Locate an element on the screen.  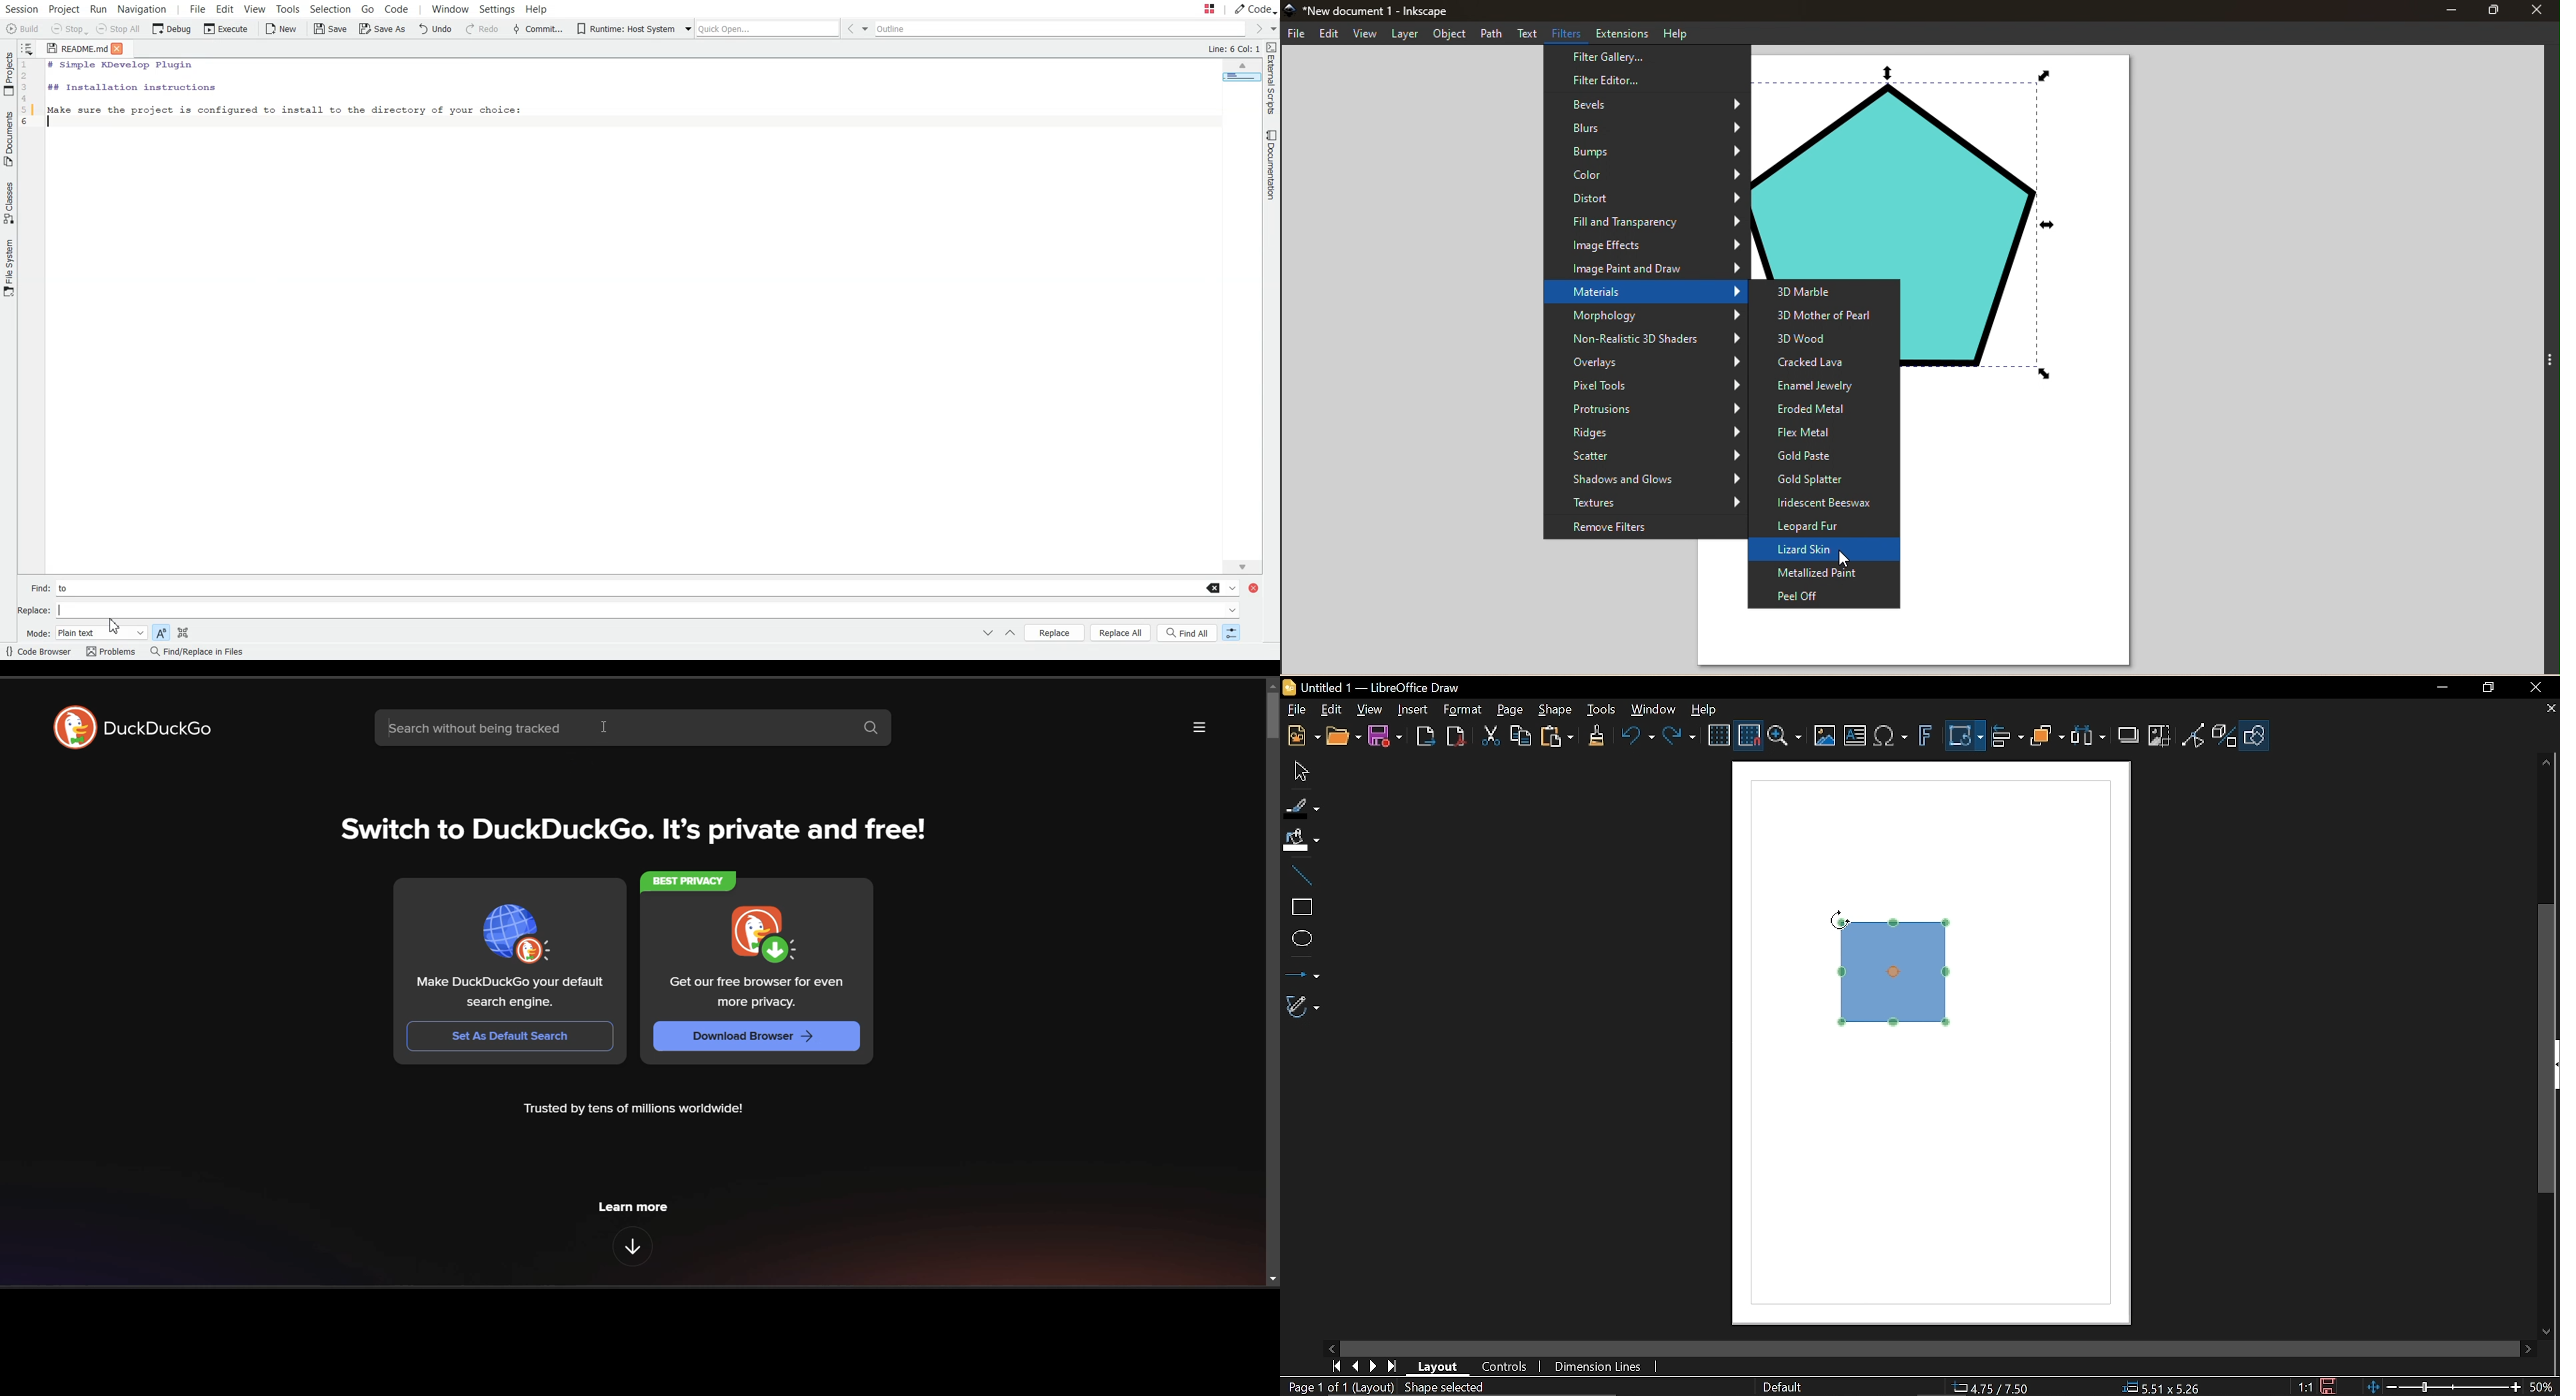
Format is located at coordinates (1462, 710).